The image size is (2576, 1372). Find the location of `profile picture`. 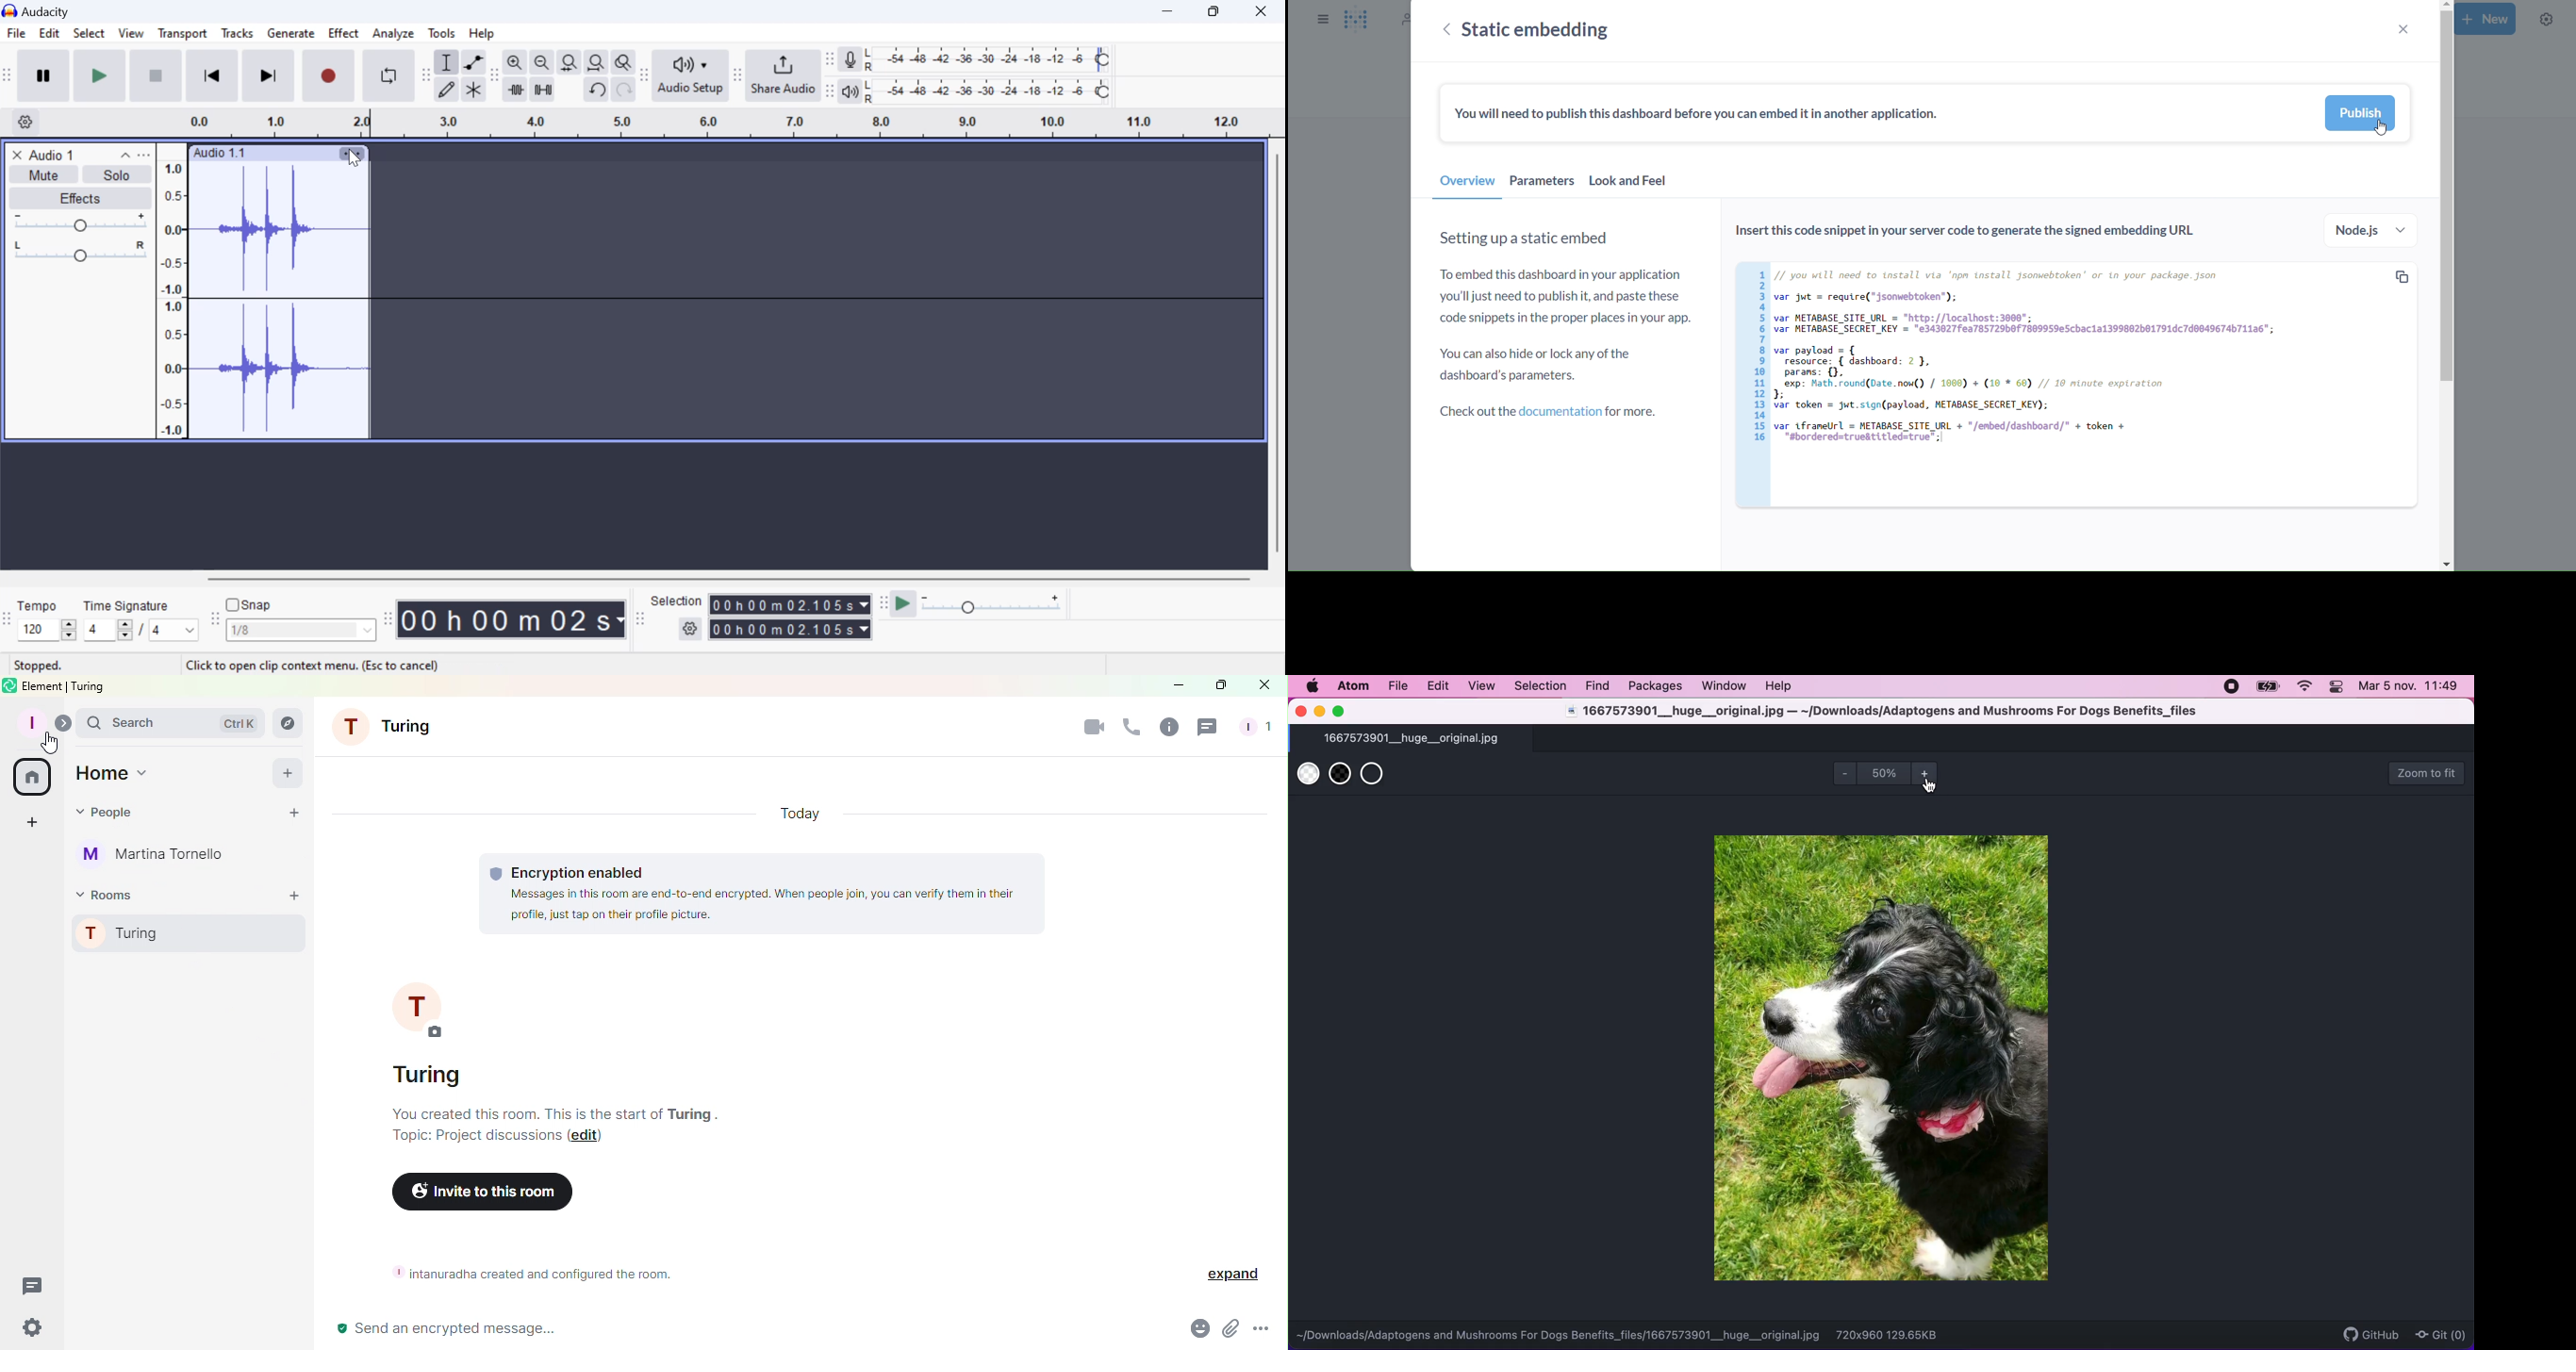

profile picture is located at coordinates (418, 1005).